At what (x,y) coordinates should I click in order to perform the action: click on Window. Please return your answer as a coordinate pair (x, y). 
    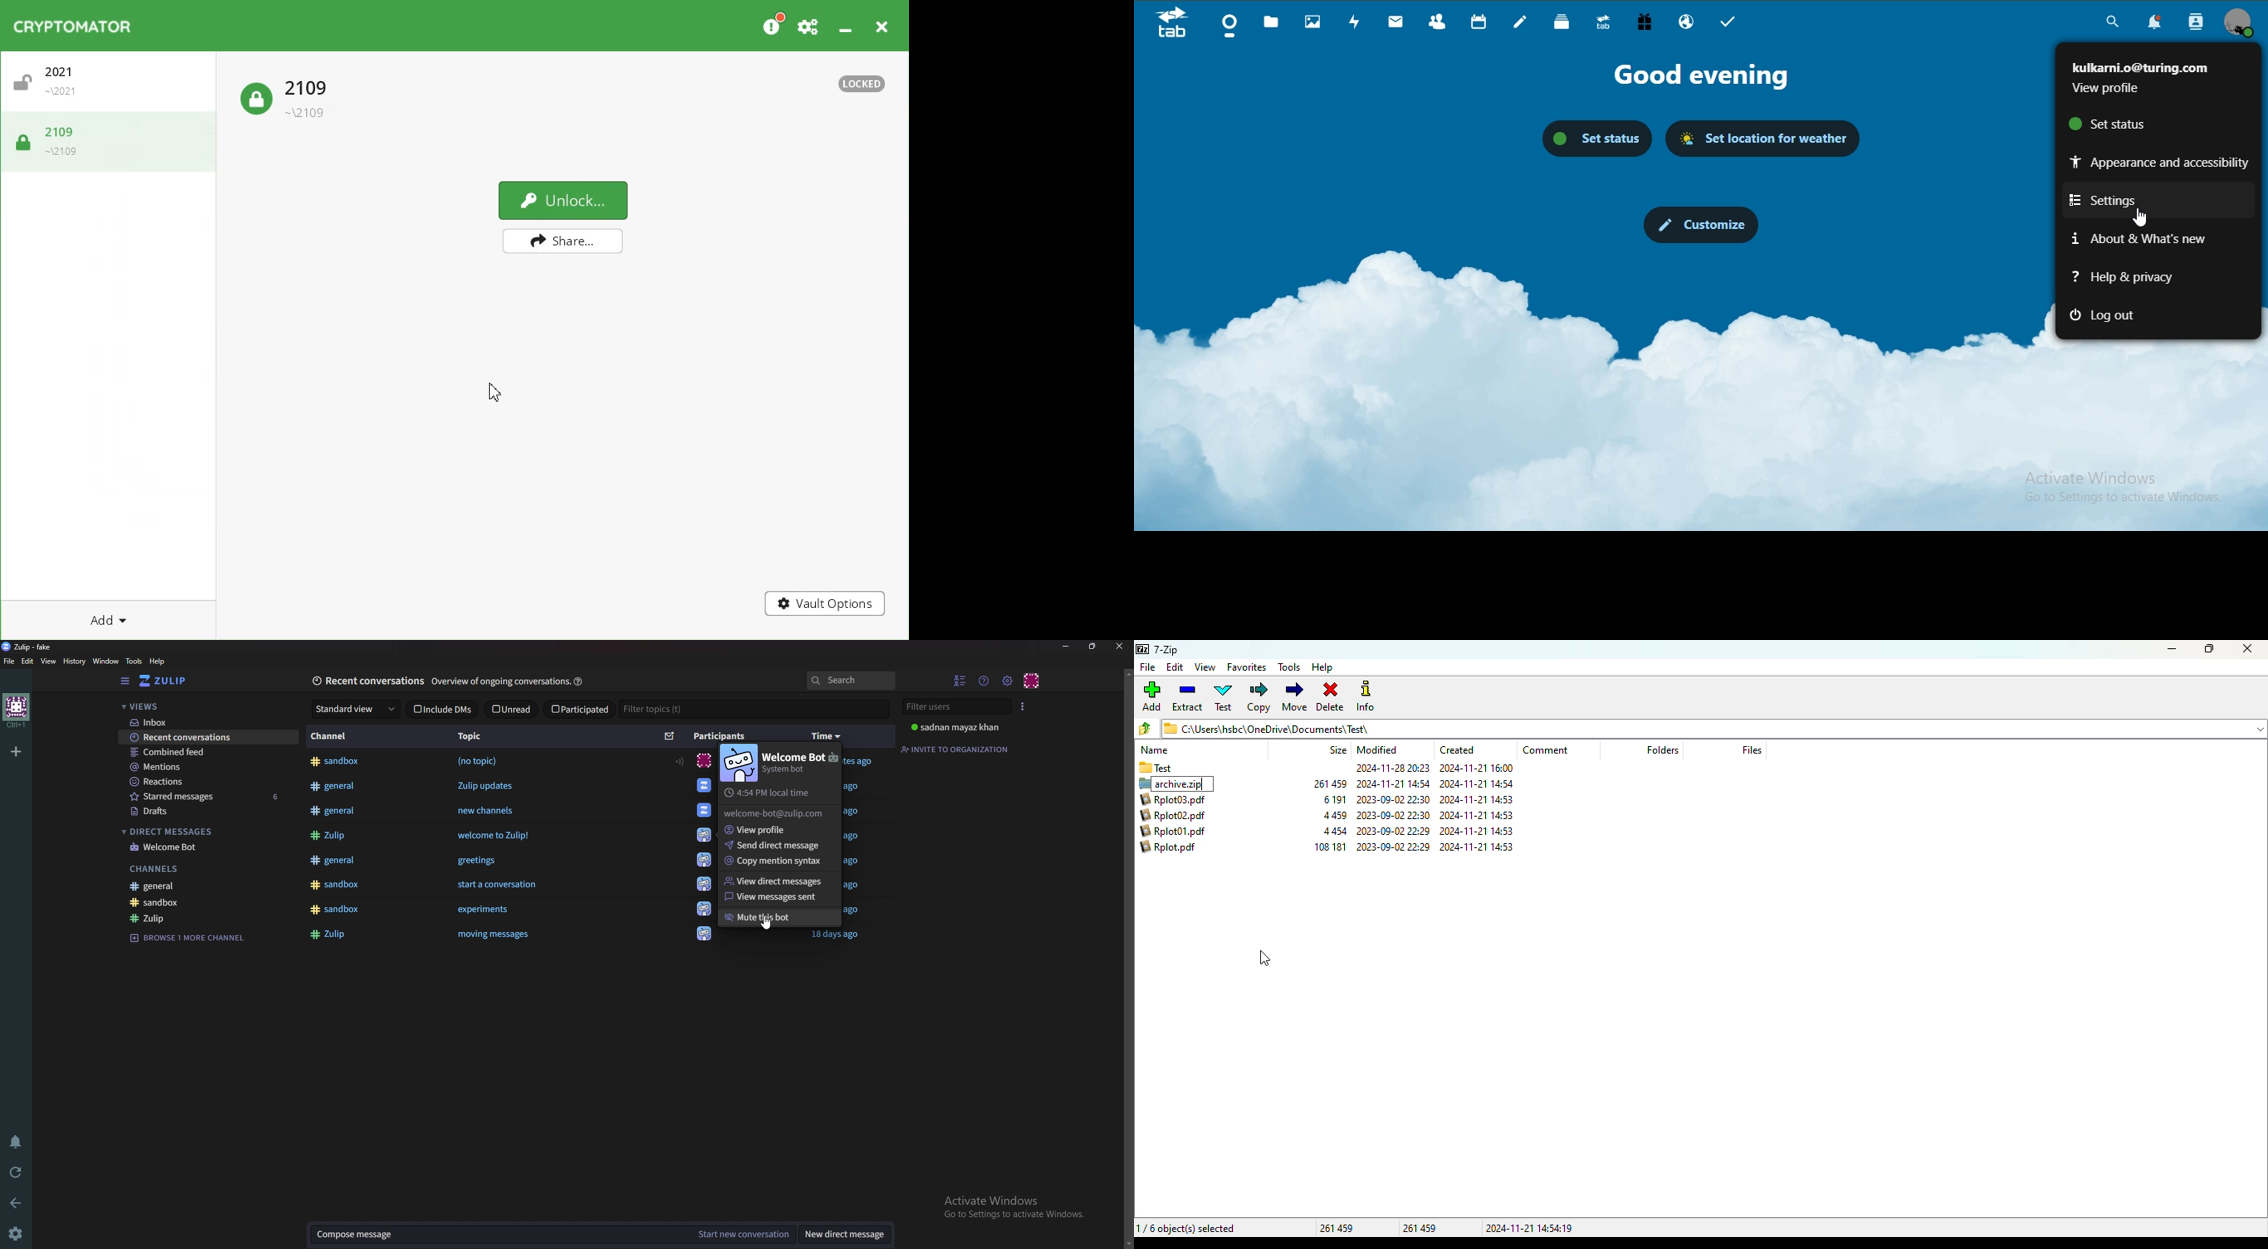
    Looking at the image, I should click on (106, 661).